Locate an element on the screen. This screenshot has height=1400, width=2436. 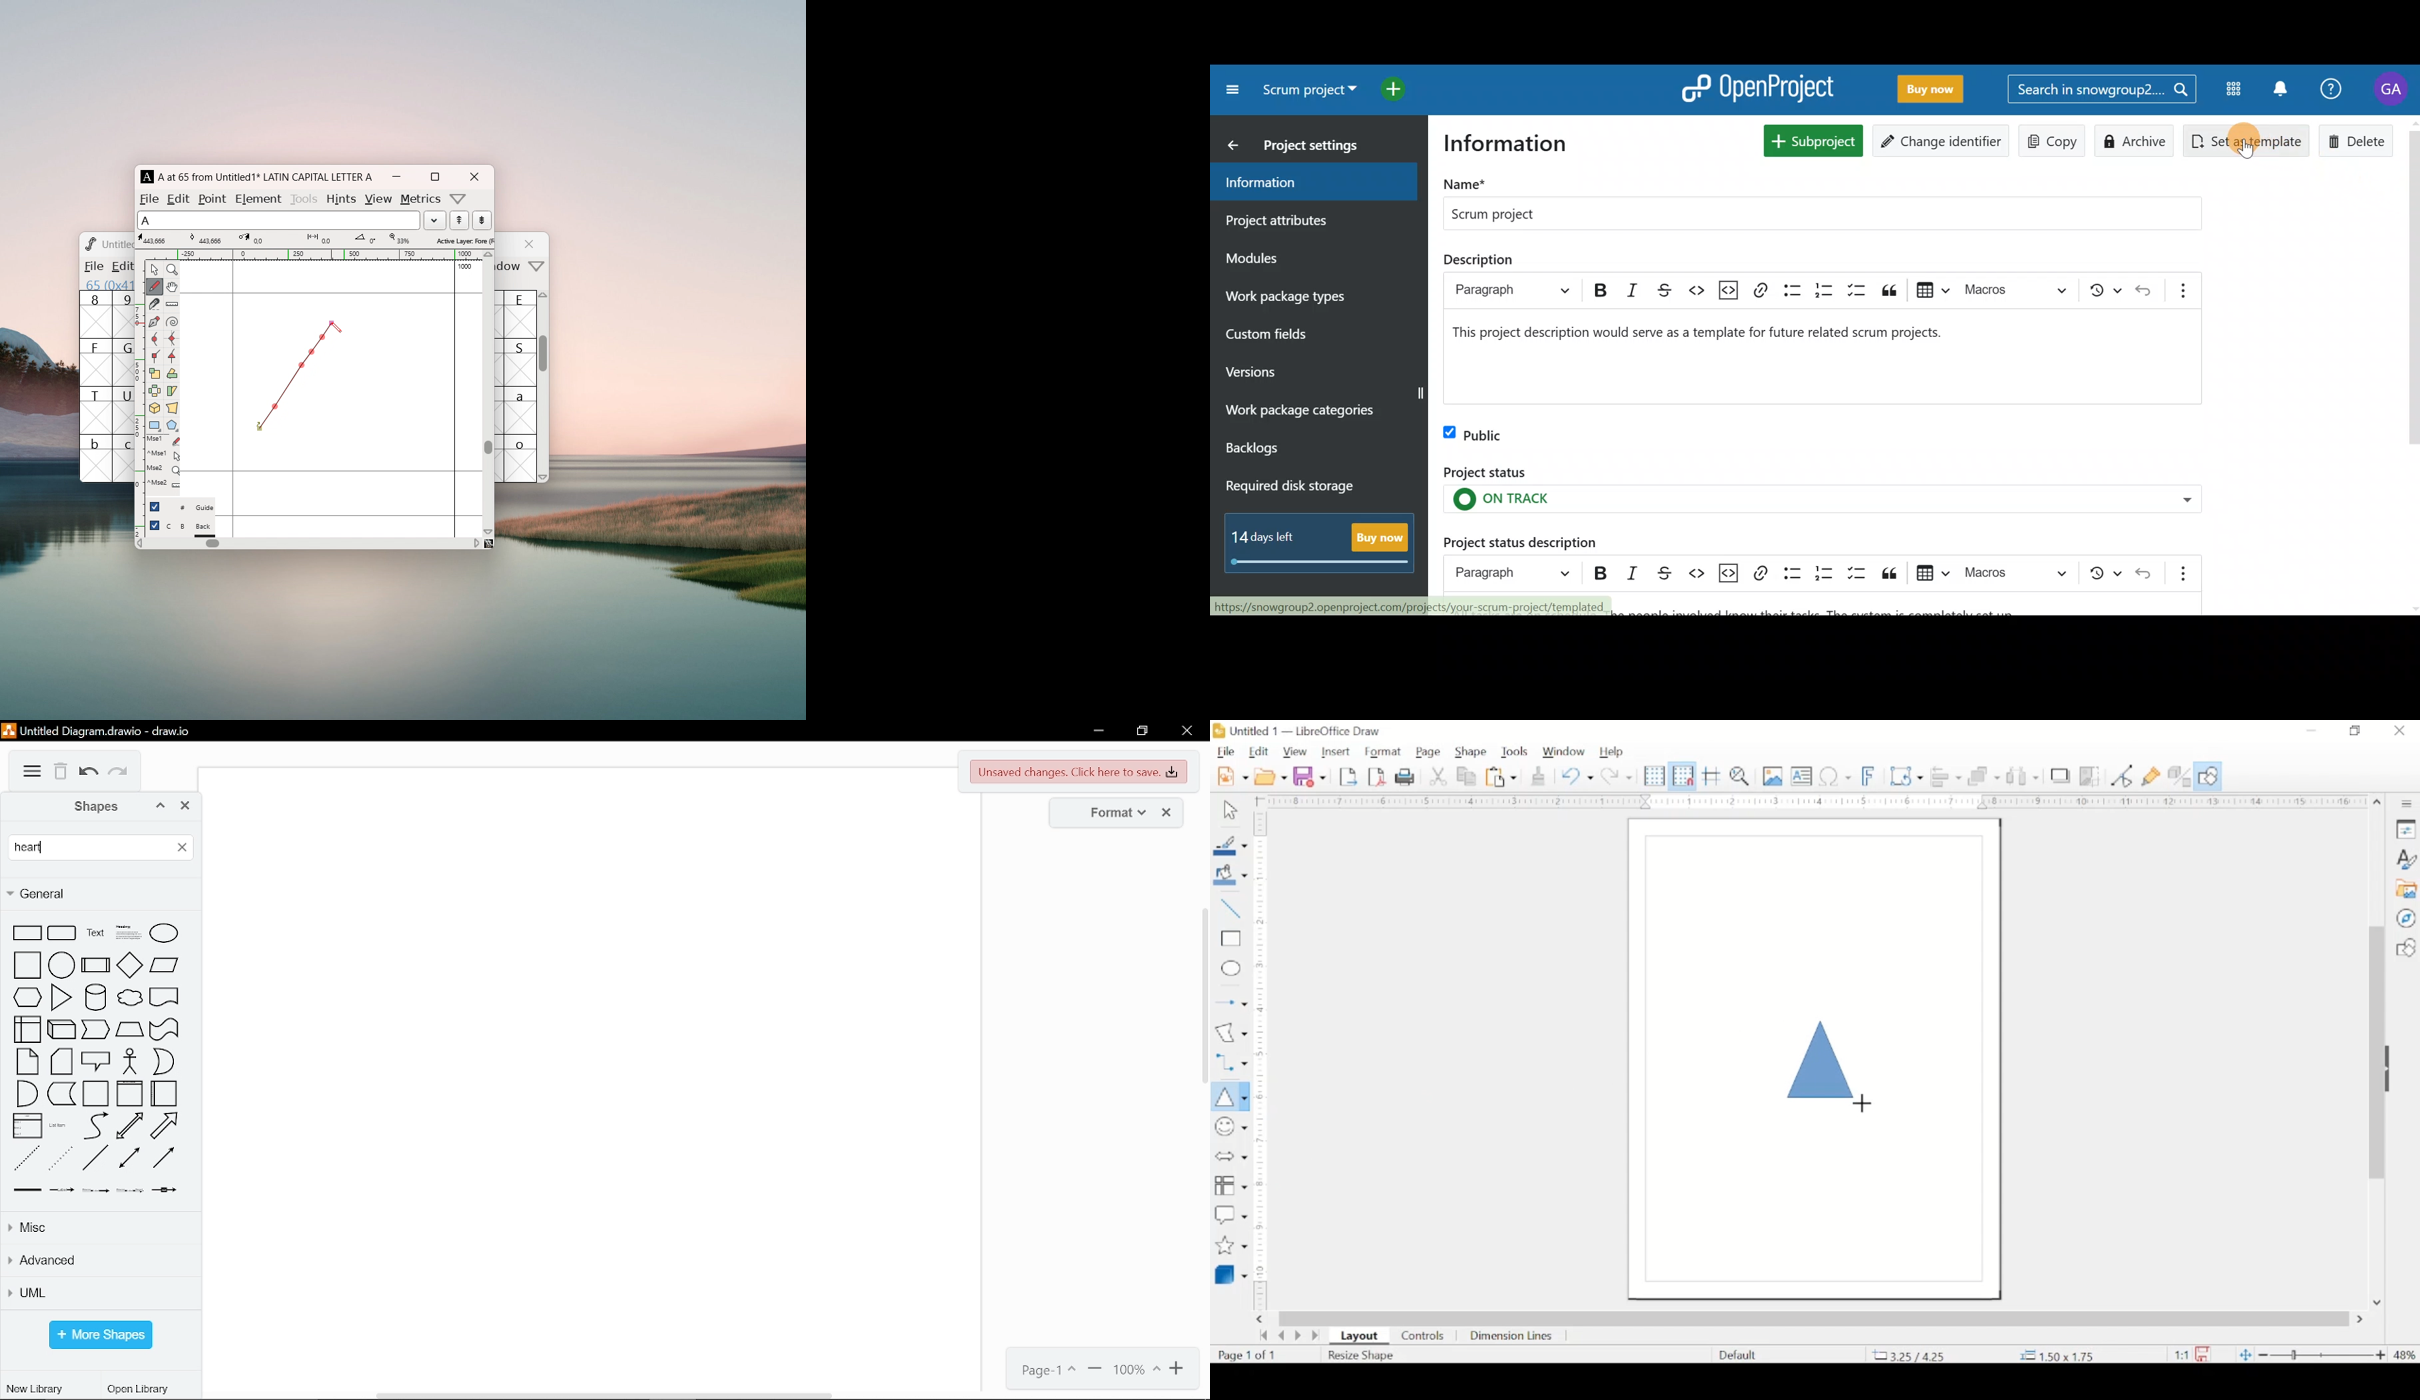
dotted line is located at coordinates (60, 1159).